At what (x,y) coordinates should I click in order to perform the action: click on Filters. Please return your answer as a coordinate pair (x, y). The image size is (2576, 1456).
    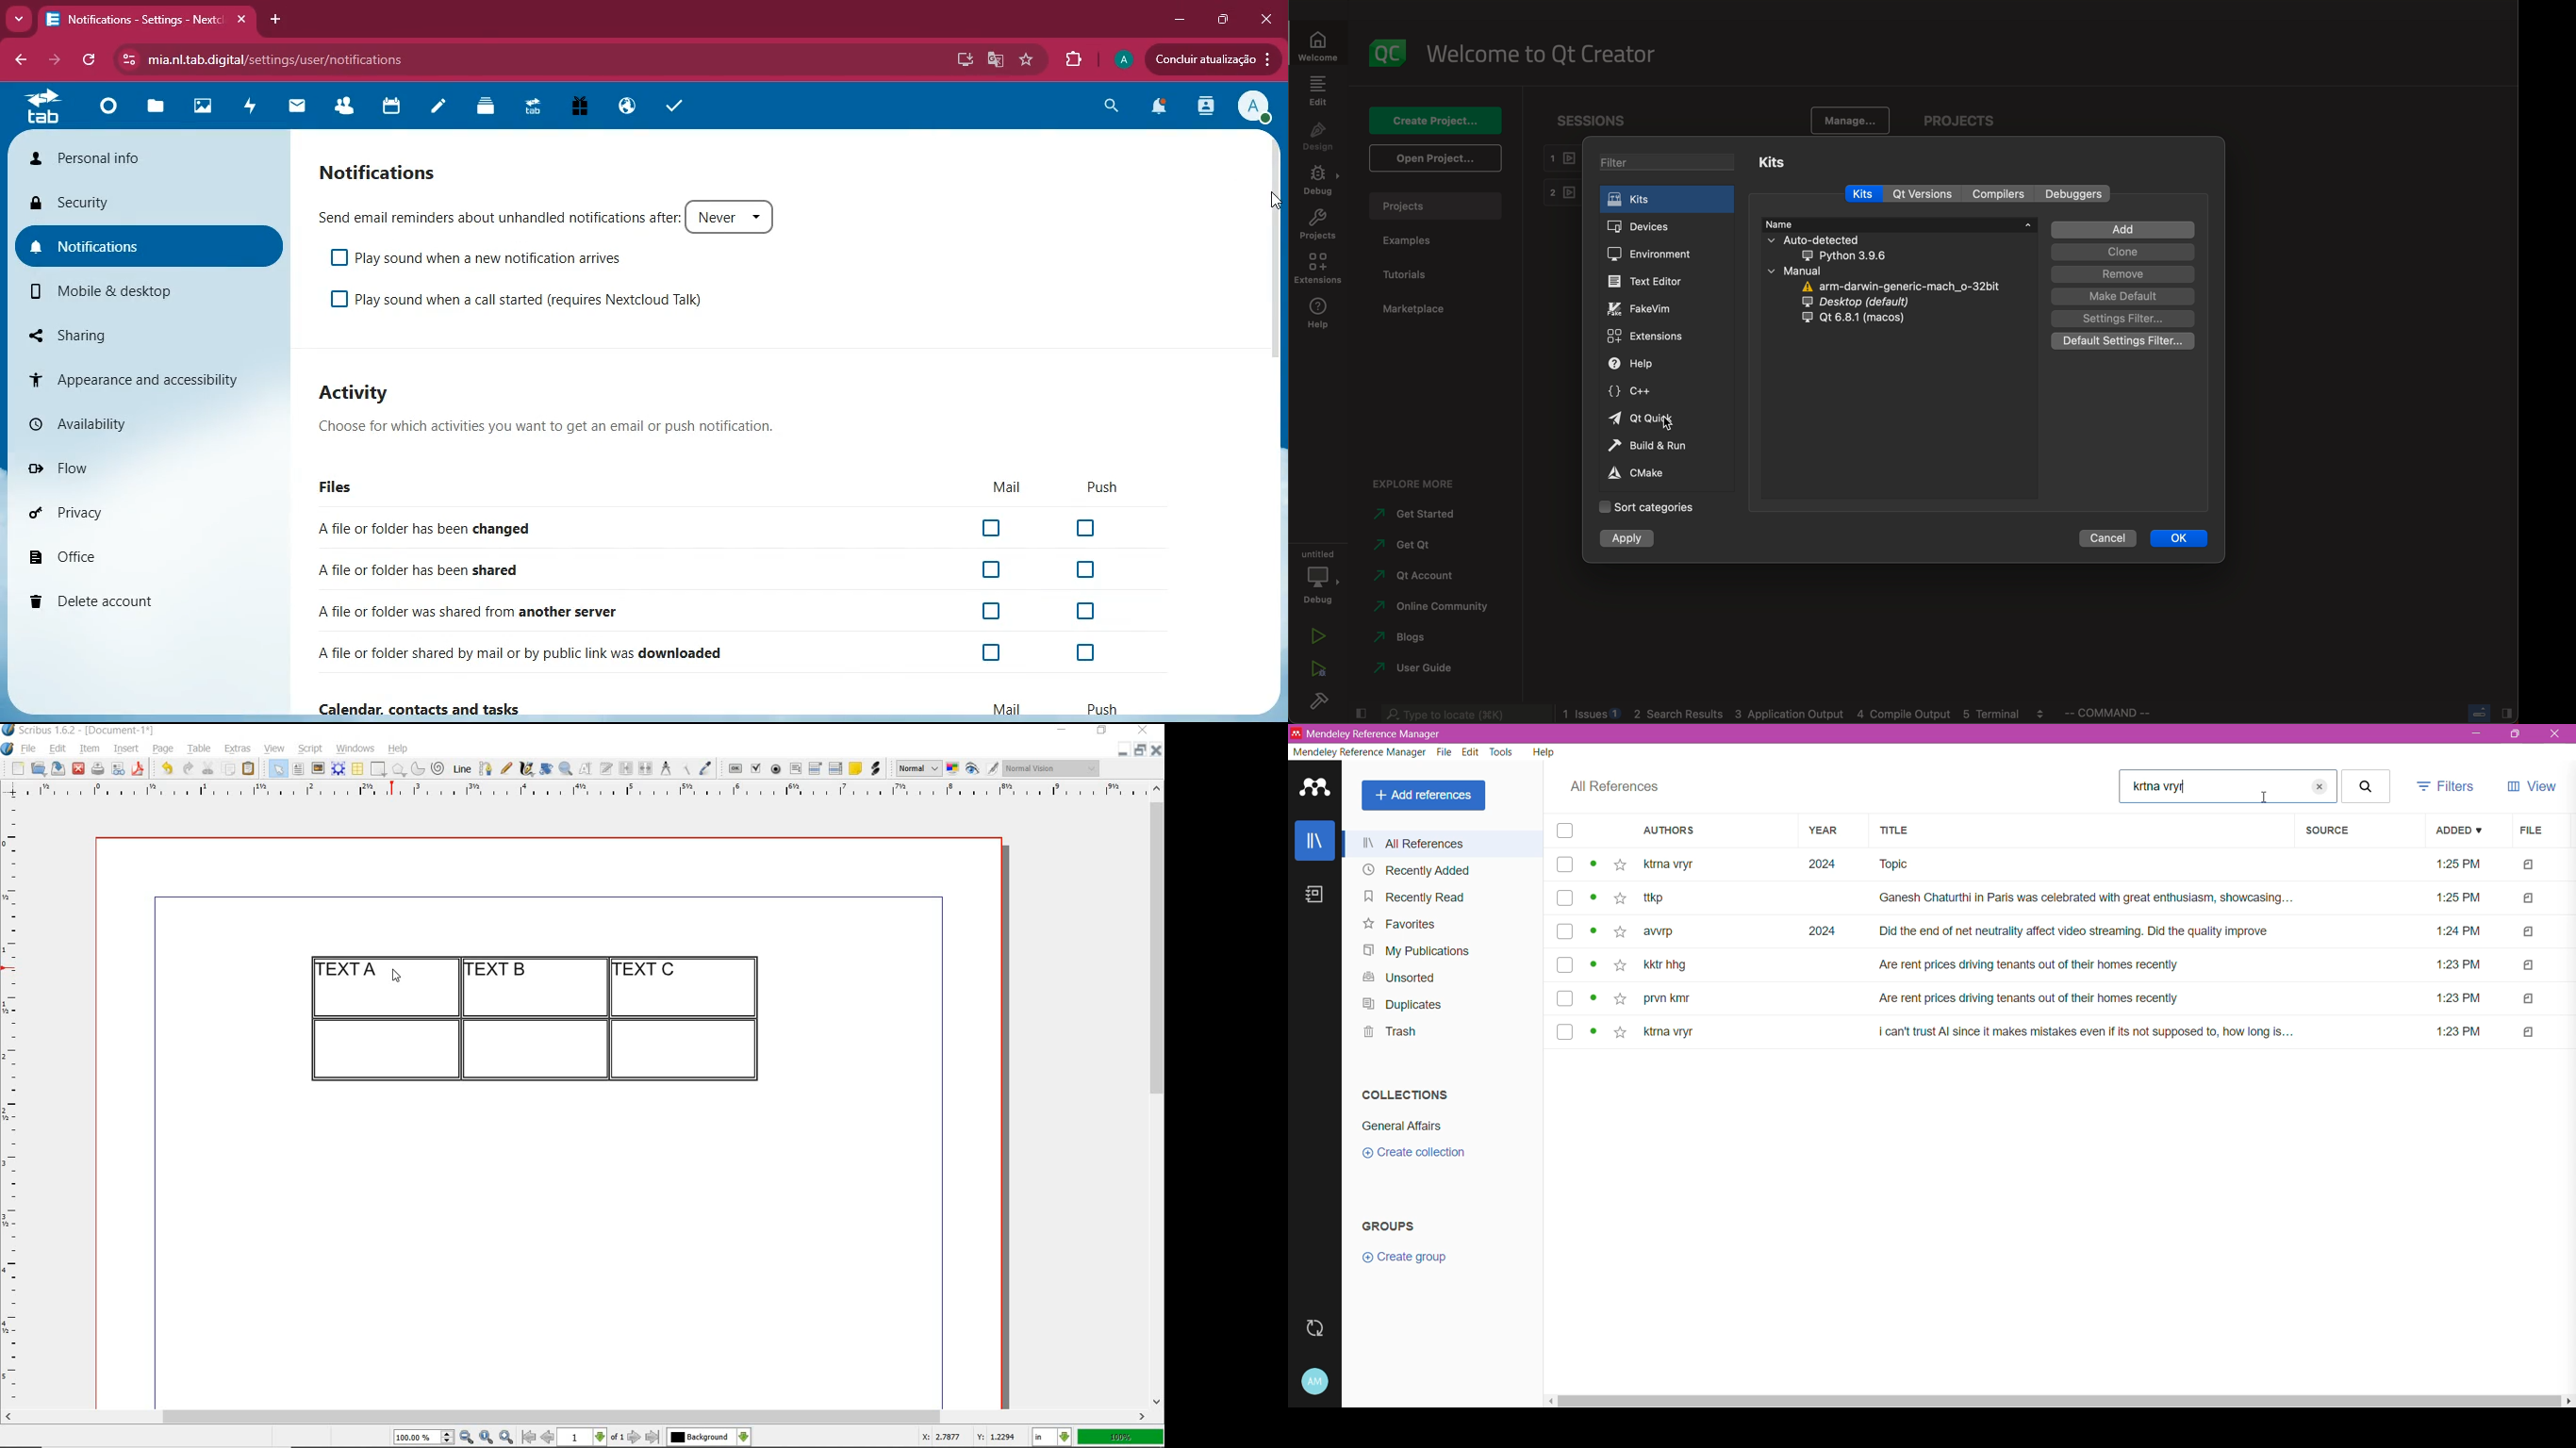
    Looking at the image, I should click on (2448, 786).